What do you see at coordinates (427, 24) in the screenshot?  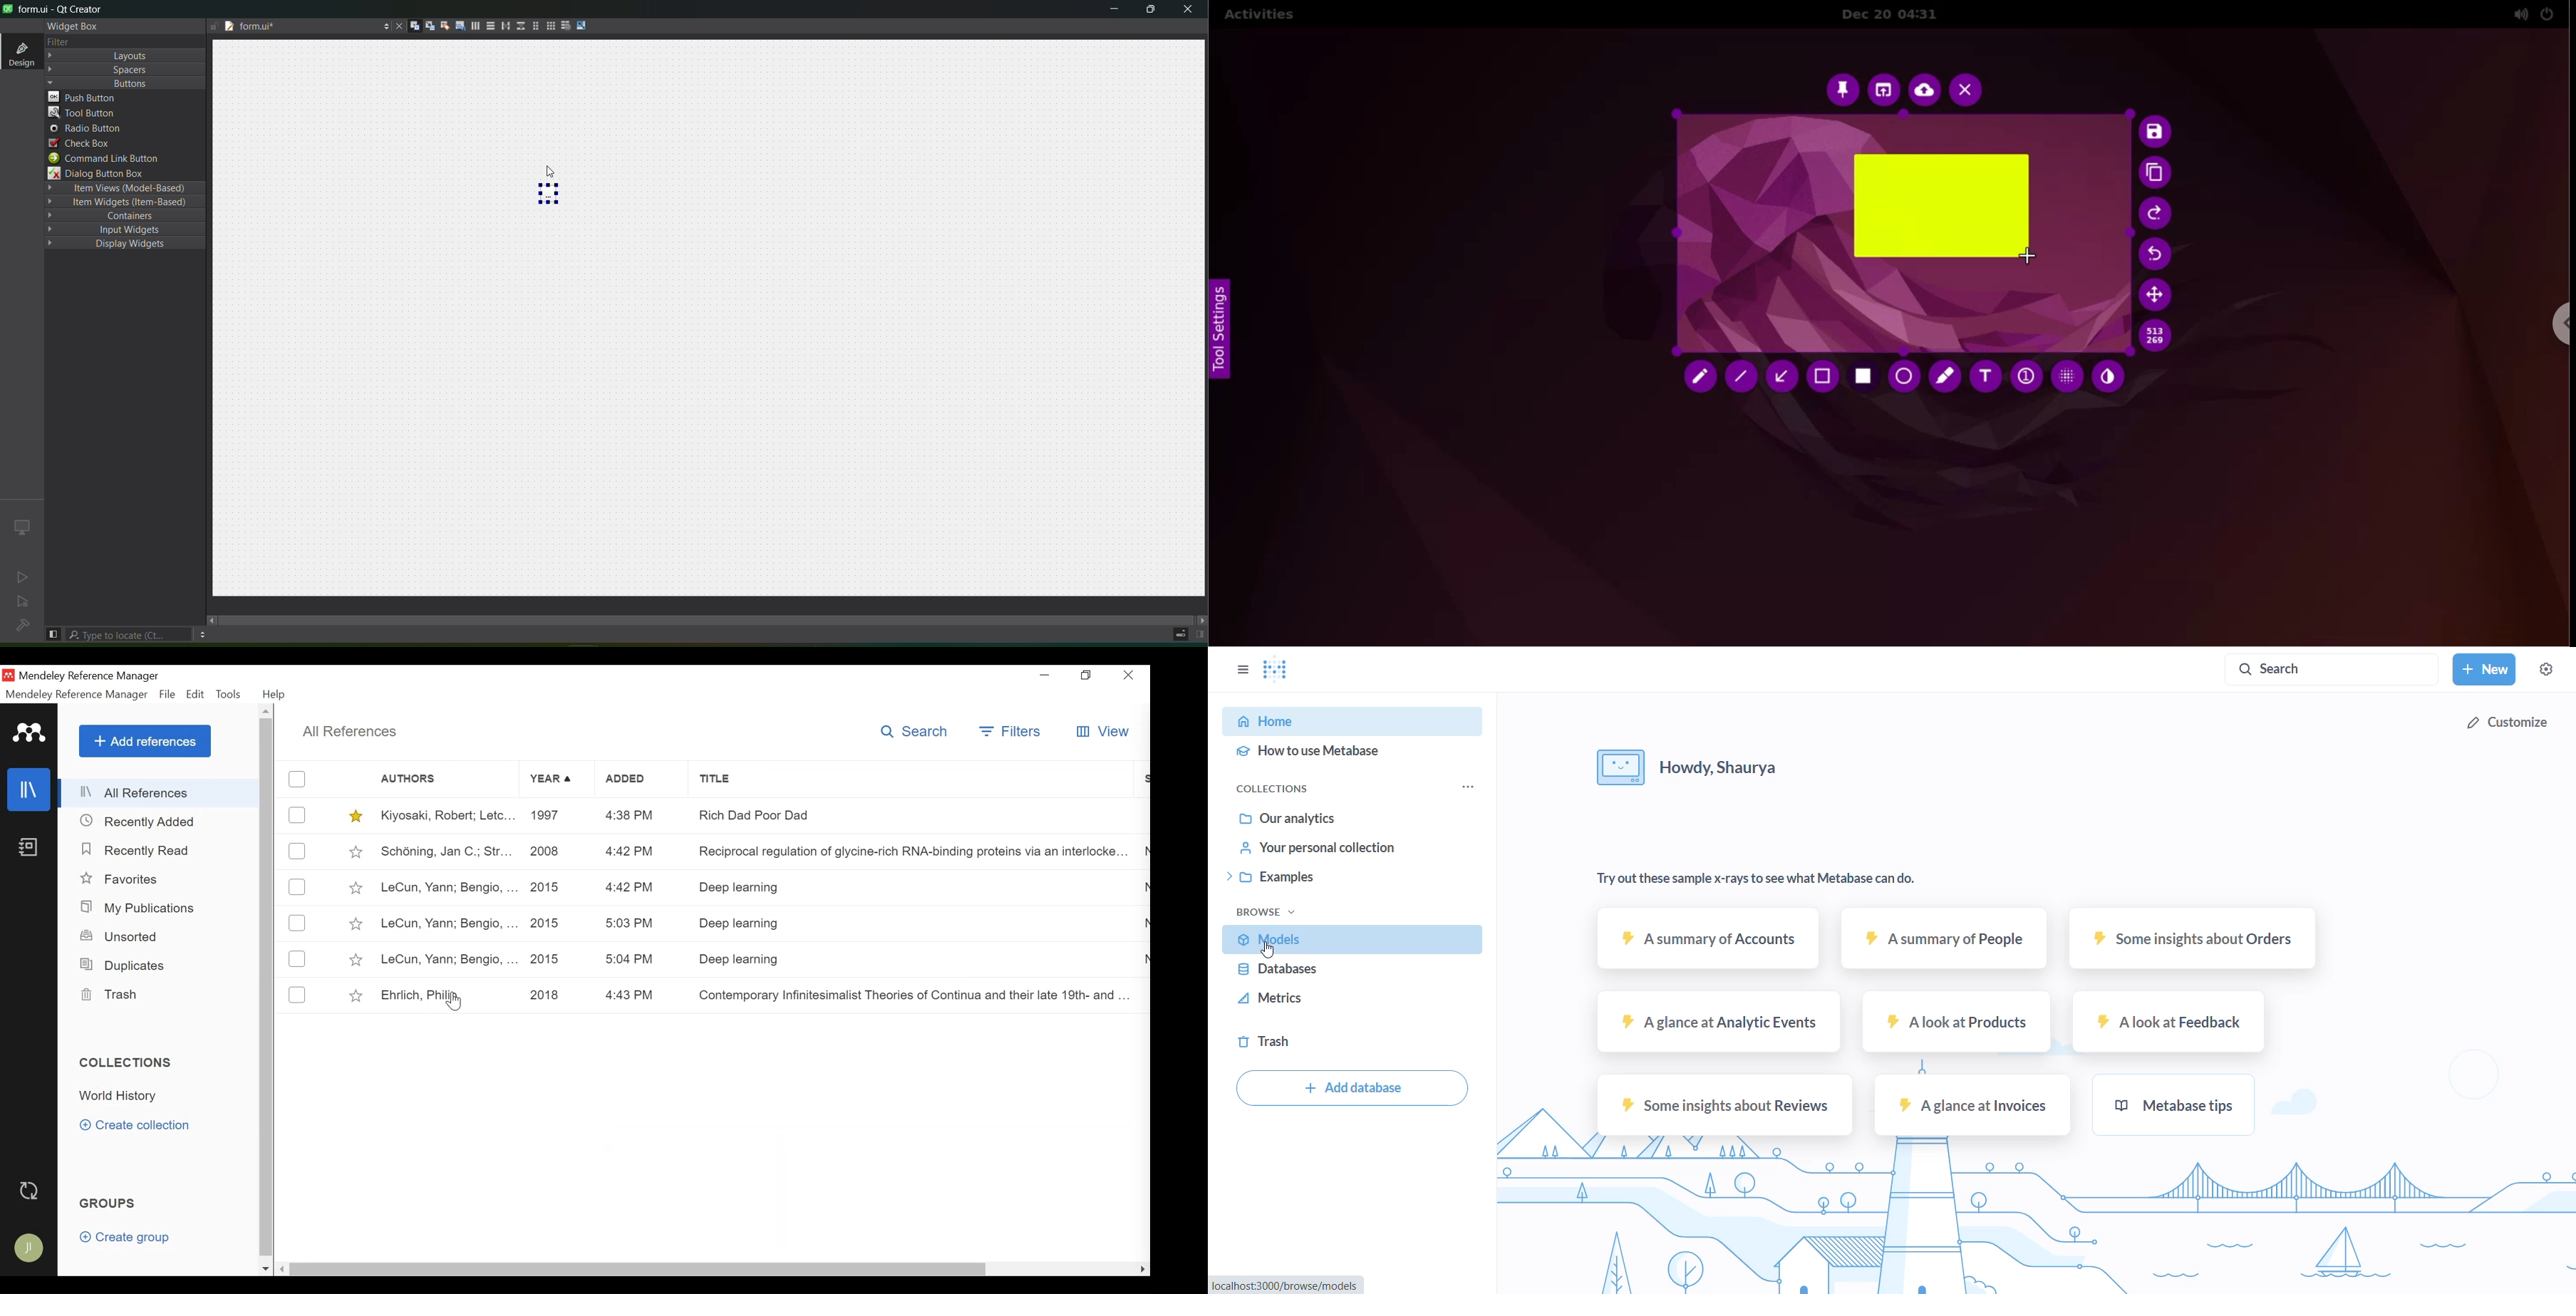 I see `edit signal slots` at bounding box center [427, 24].